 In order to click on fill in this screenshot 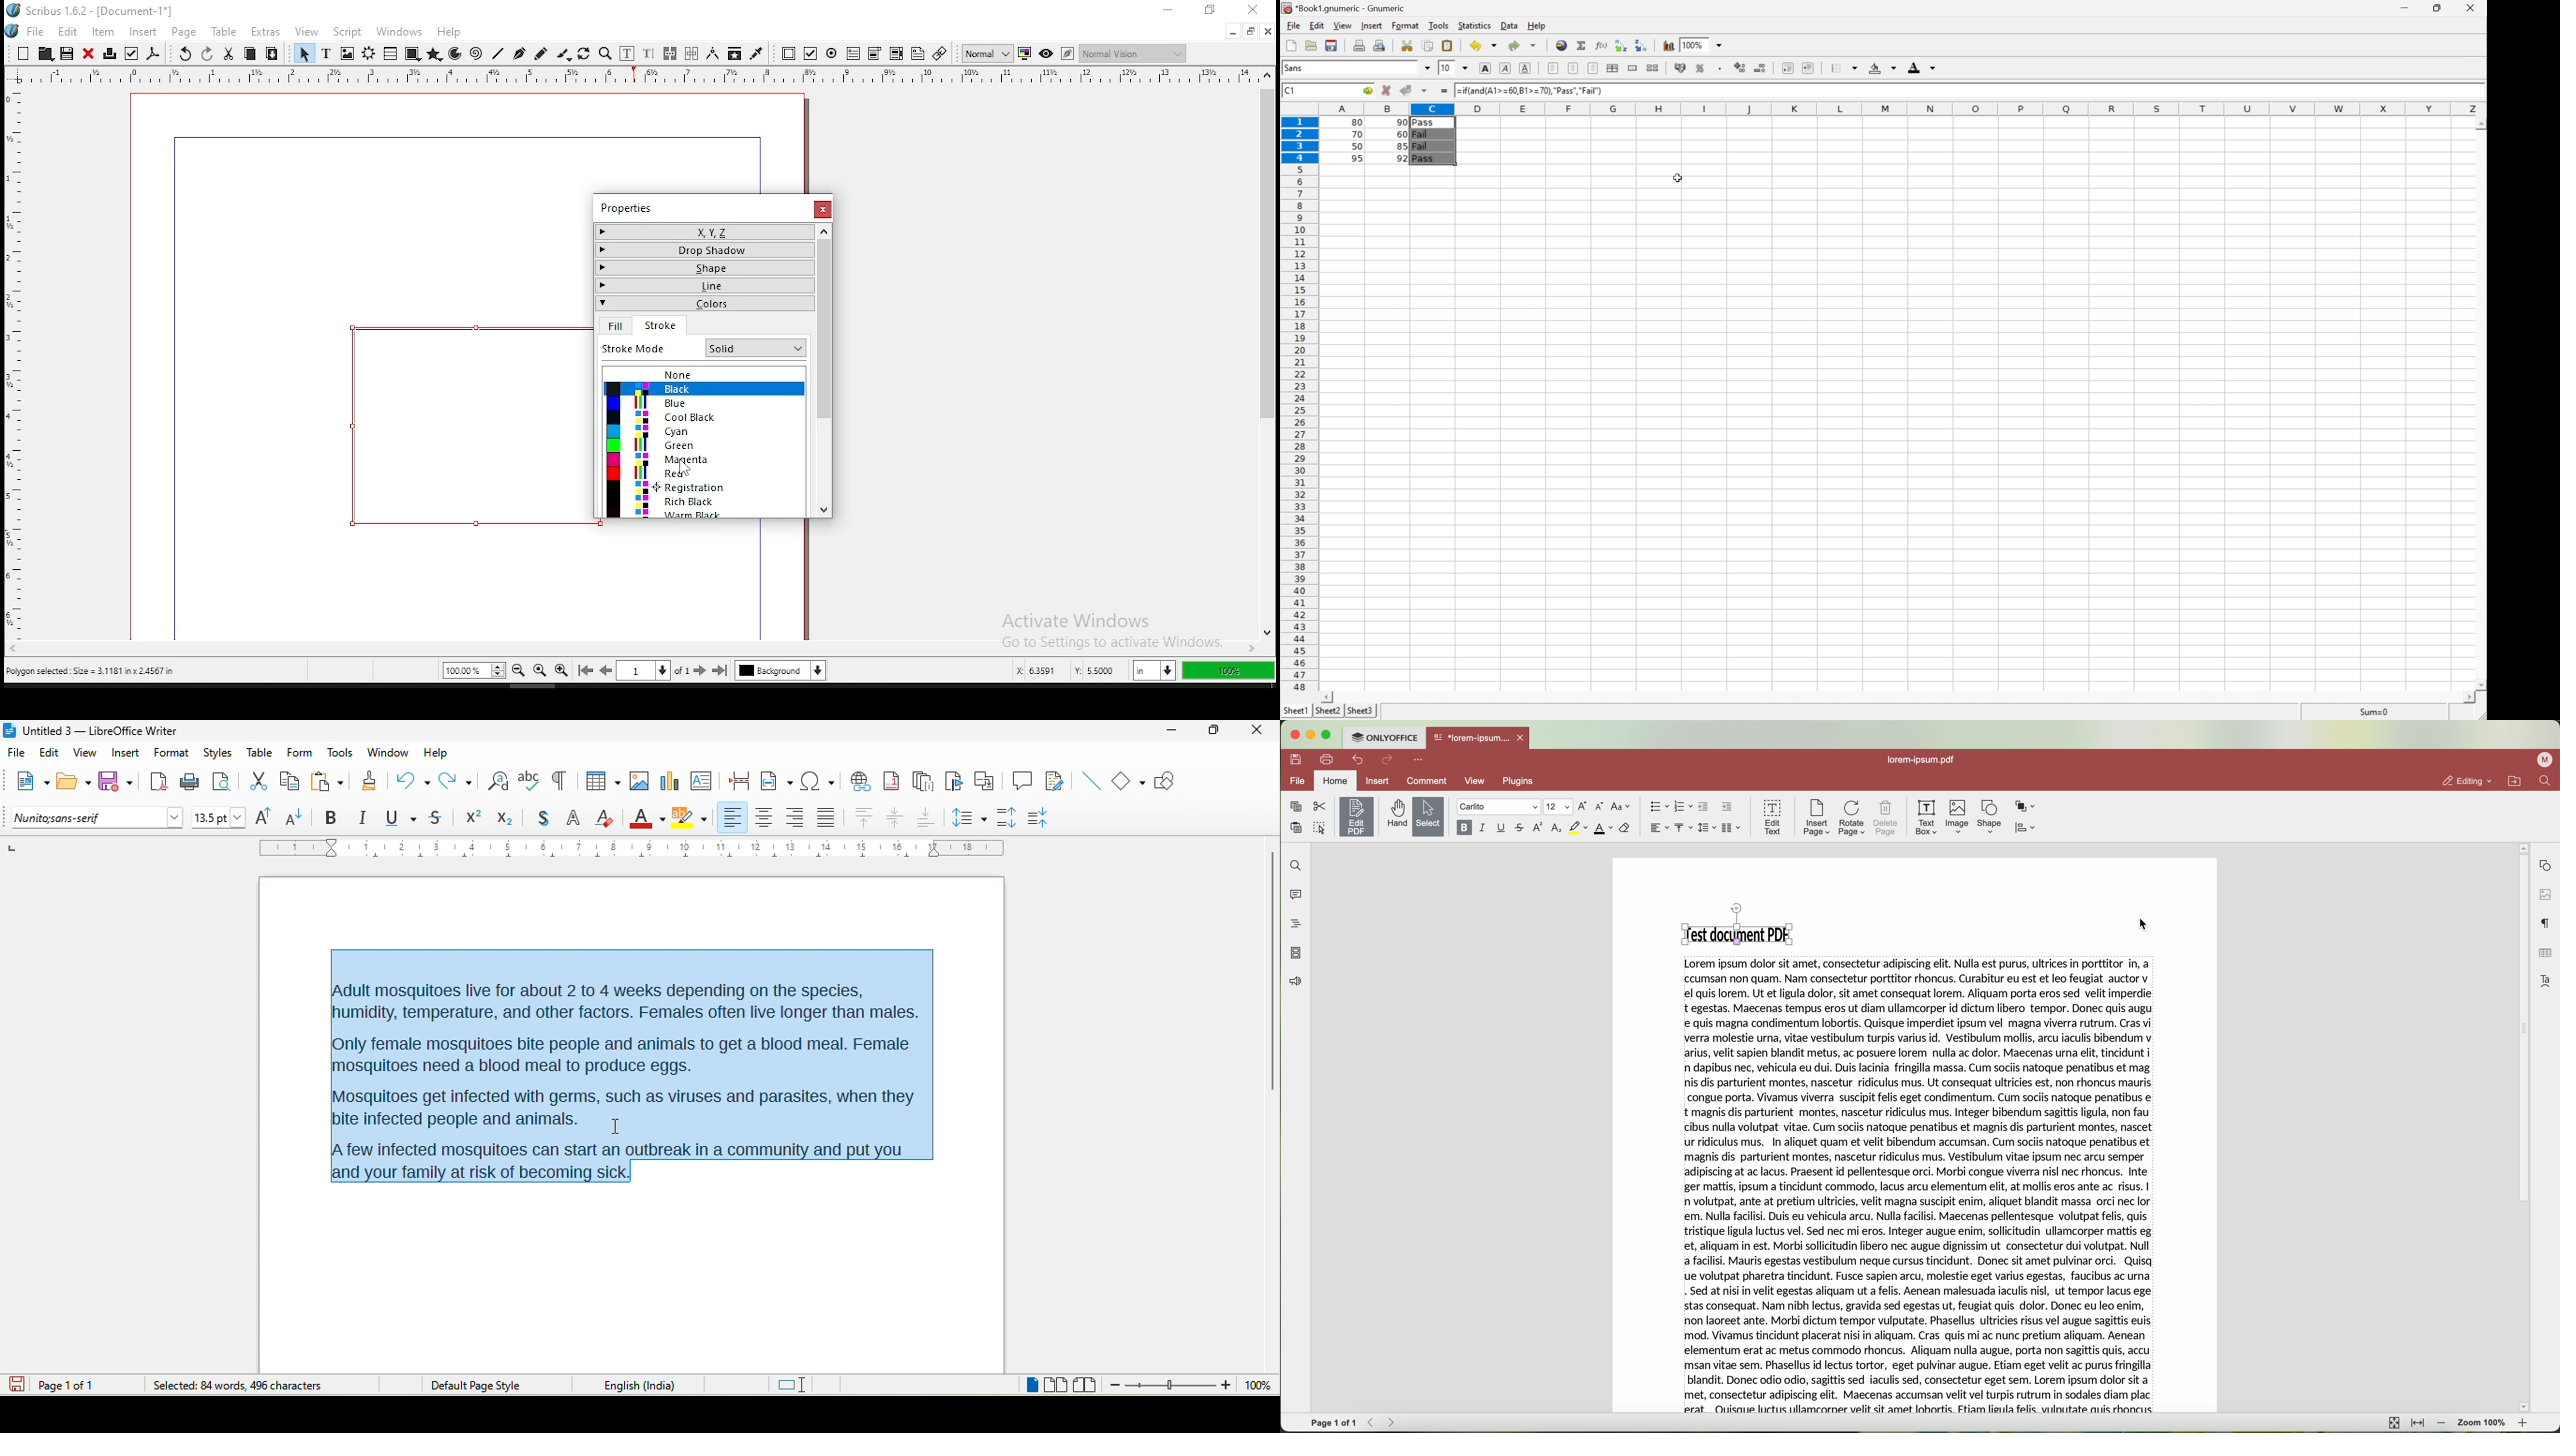, I will do `click(615, 327)`.